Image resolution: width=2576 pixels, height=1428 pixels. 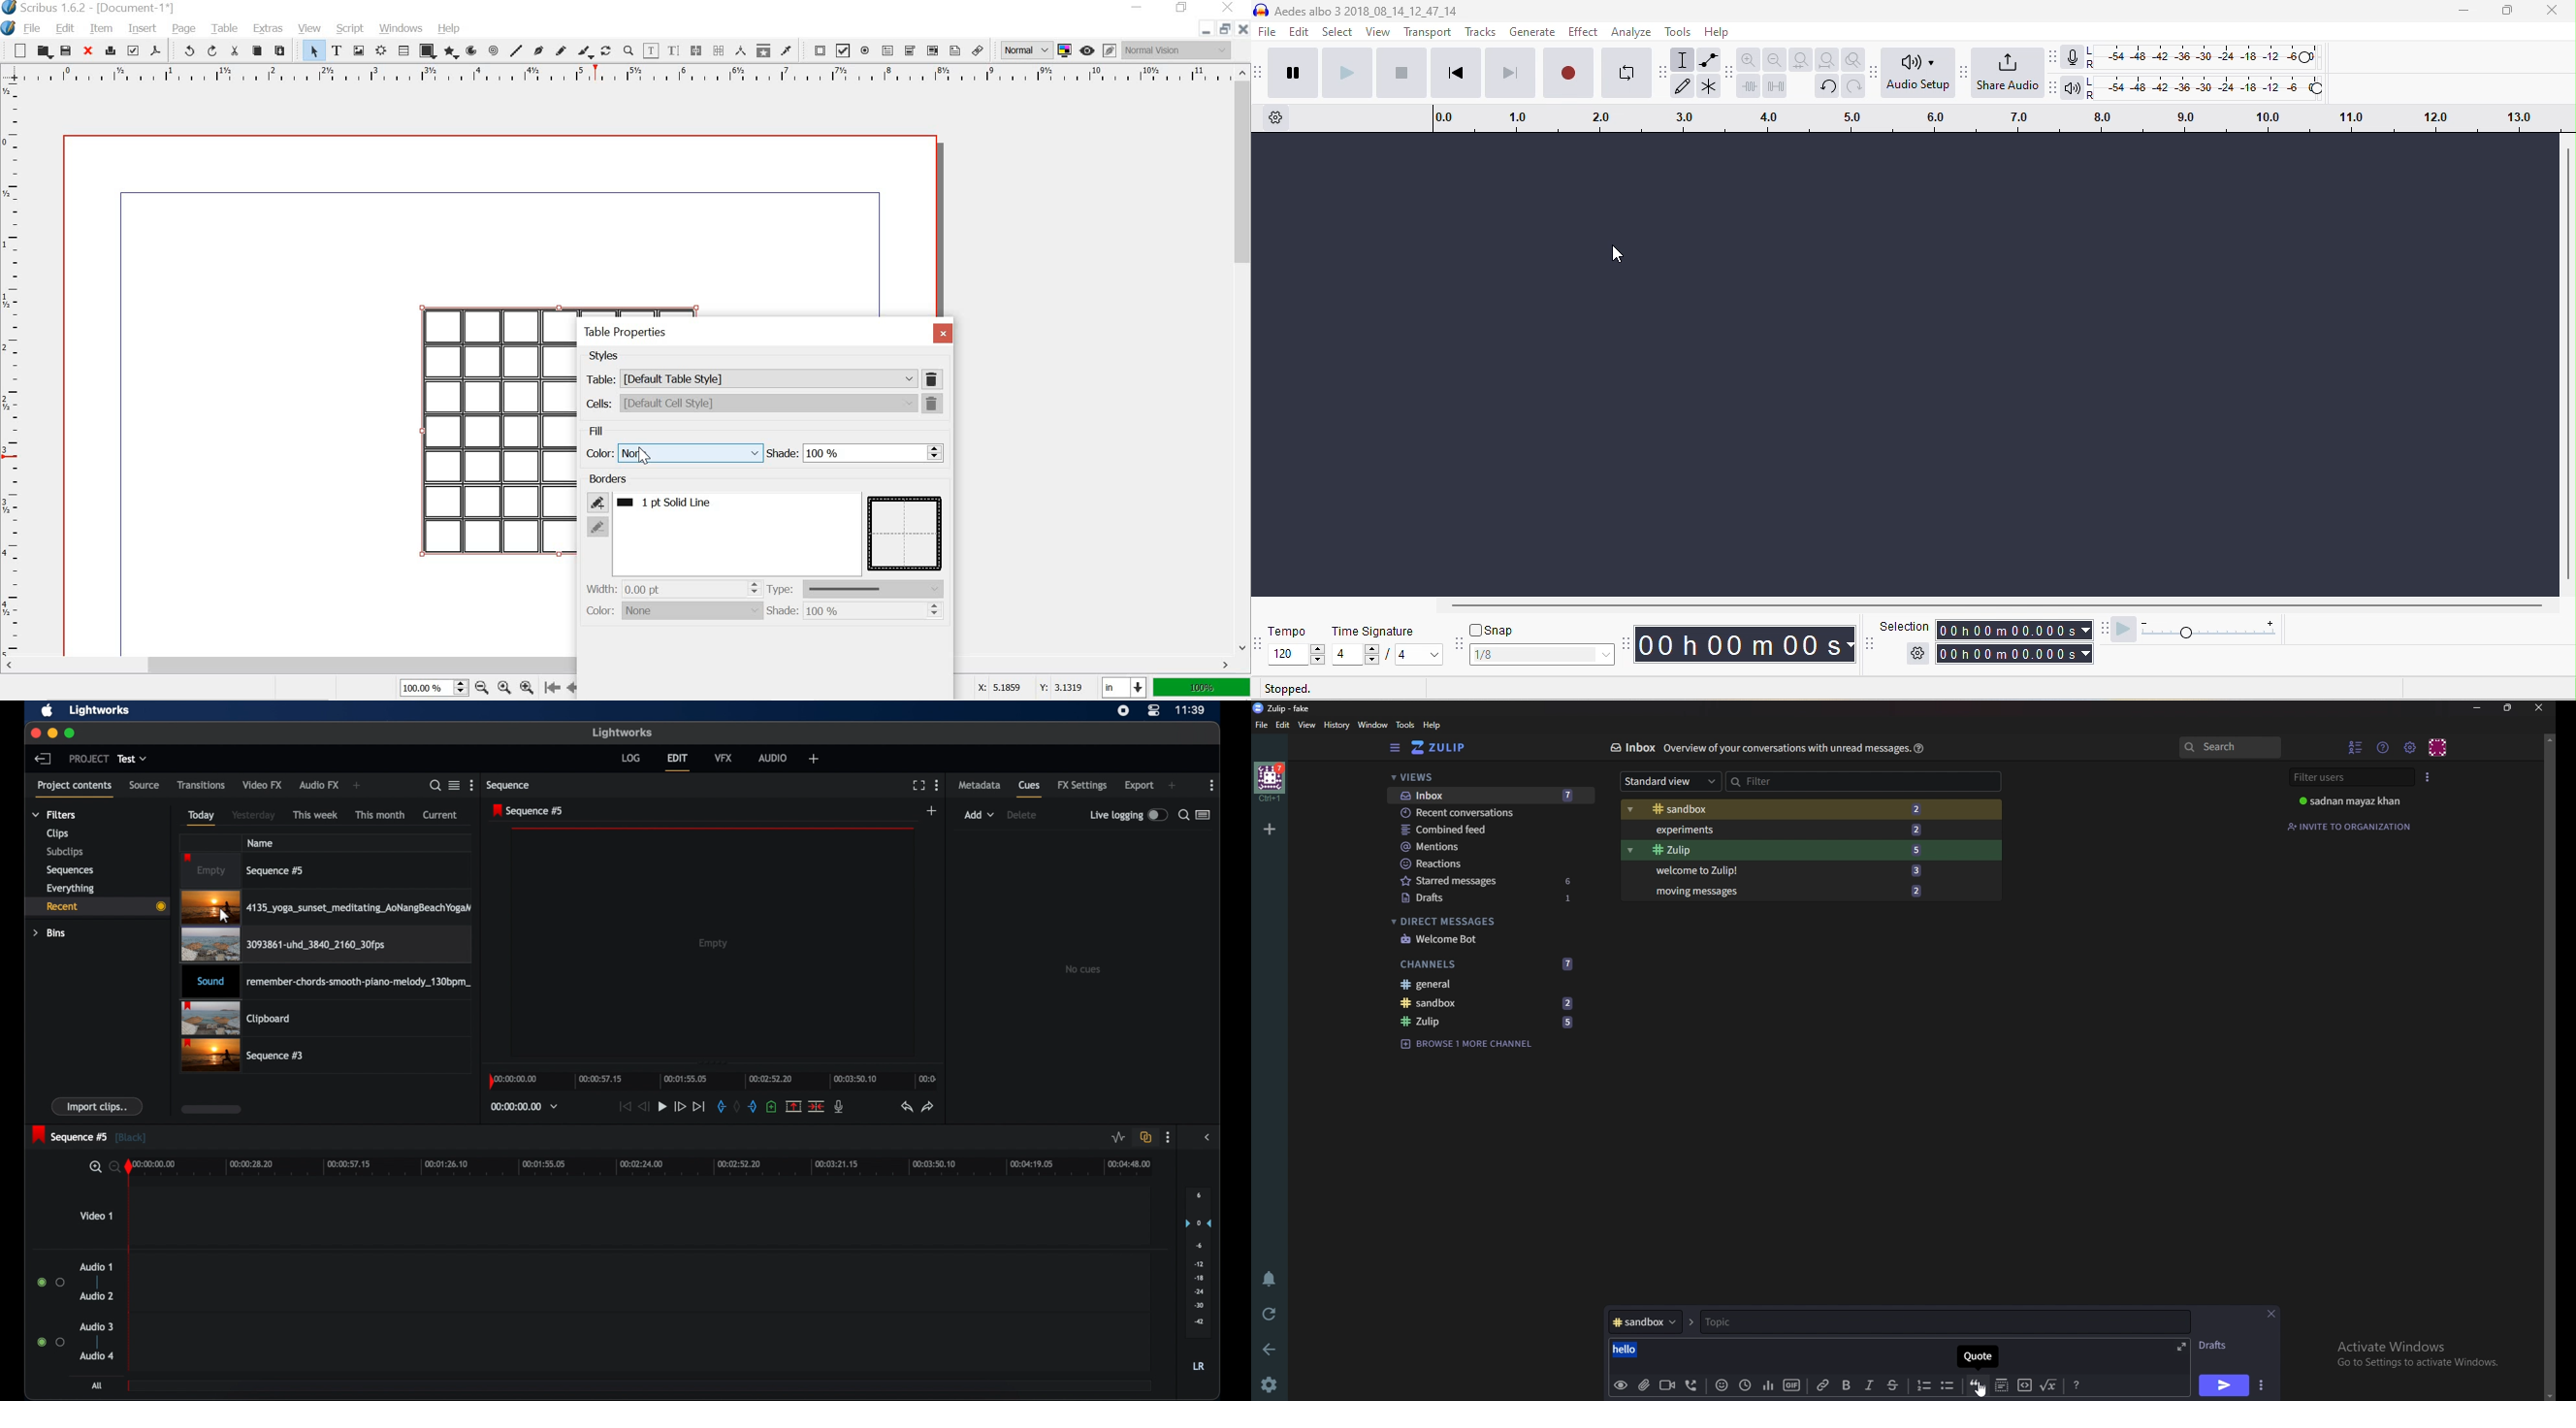 What do you see at coordinates (380, 52) in the screenshot?
I see `render frame` at bounding box center [380, 52].